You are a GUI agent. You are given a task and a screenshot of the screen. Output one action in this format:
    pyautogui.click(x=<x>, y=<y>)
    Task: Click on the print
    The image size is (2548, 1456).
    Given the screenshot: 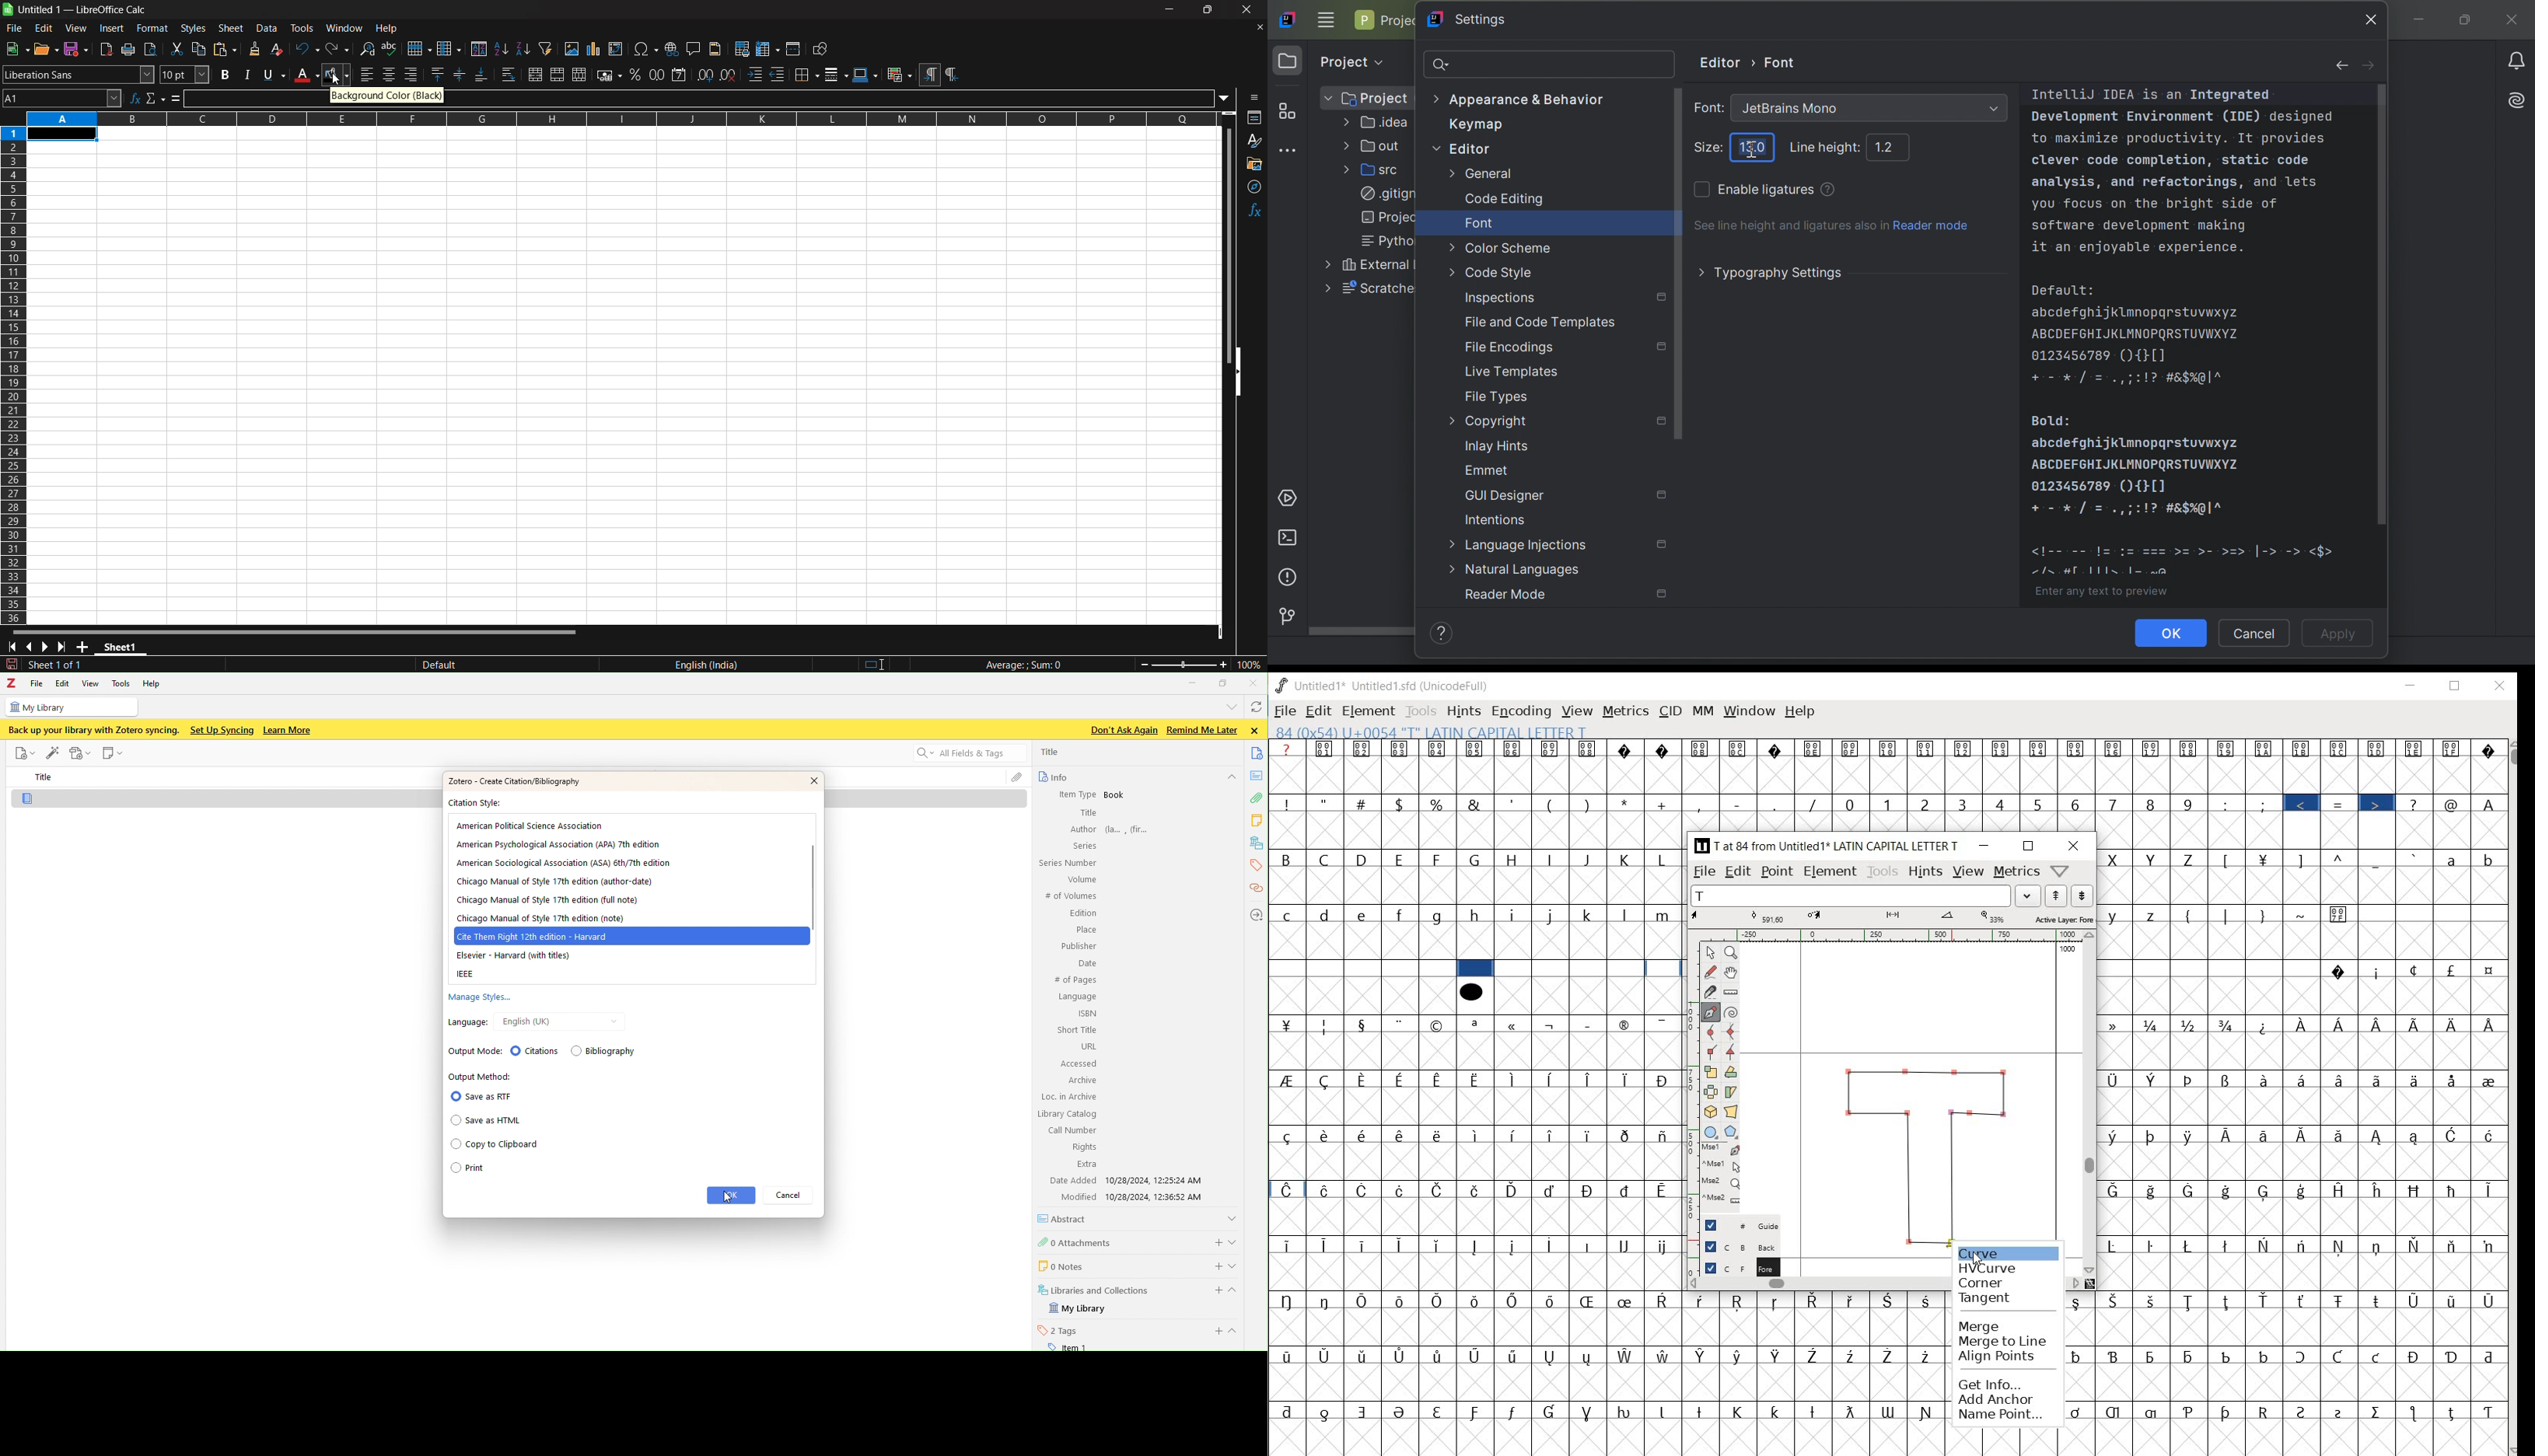 What is the action you would take?
    pyautogui.click(x=129, y=49)
    